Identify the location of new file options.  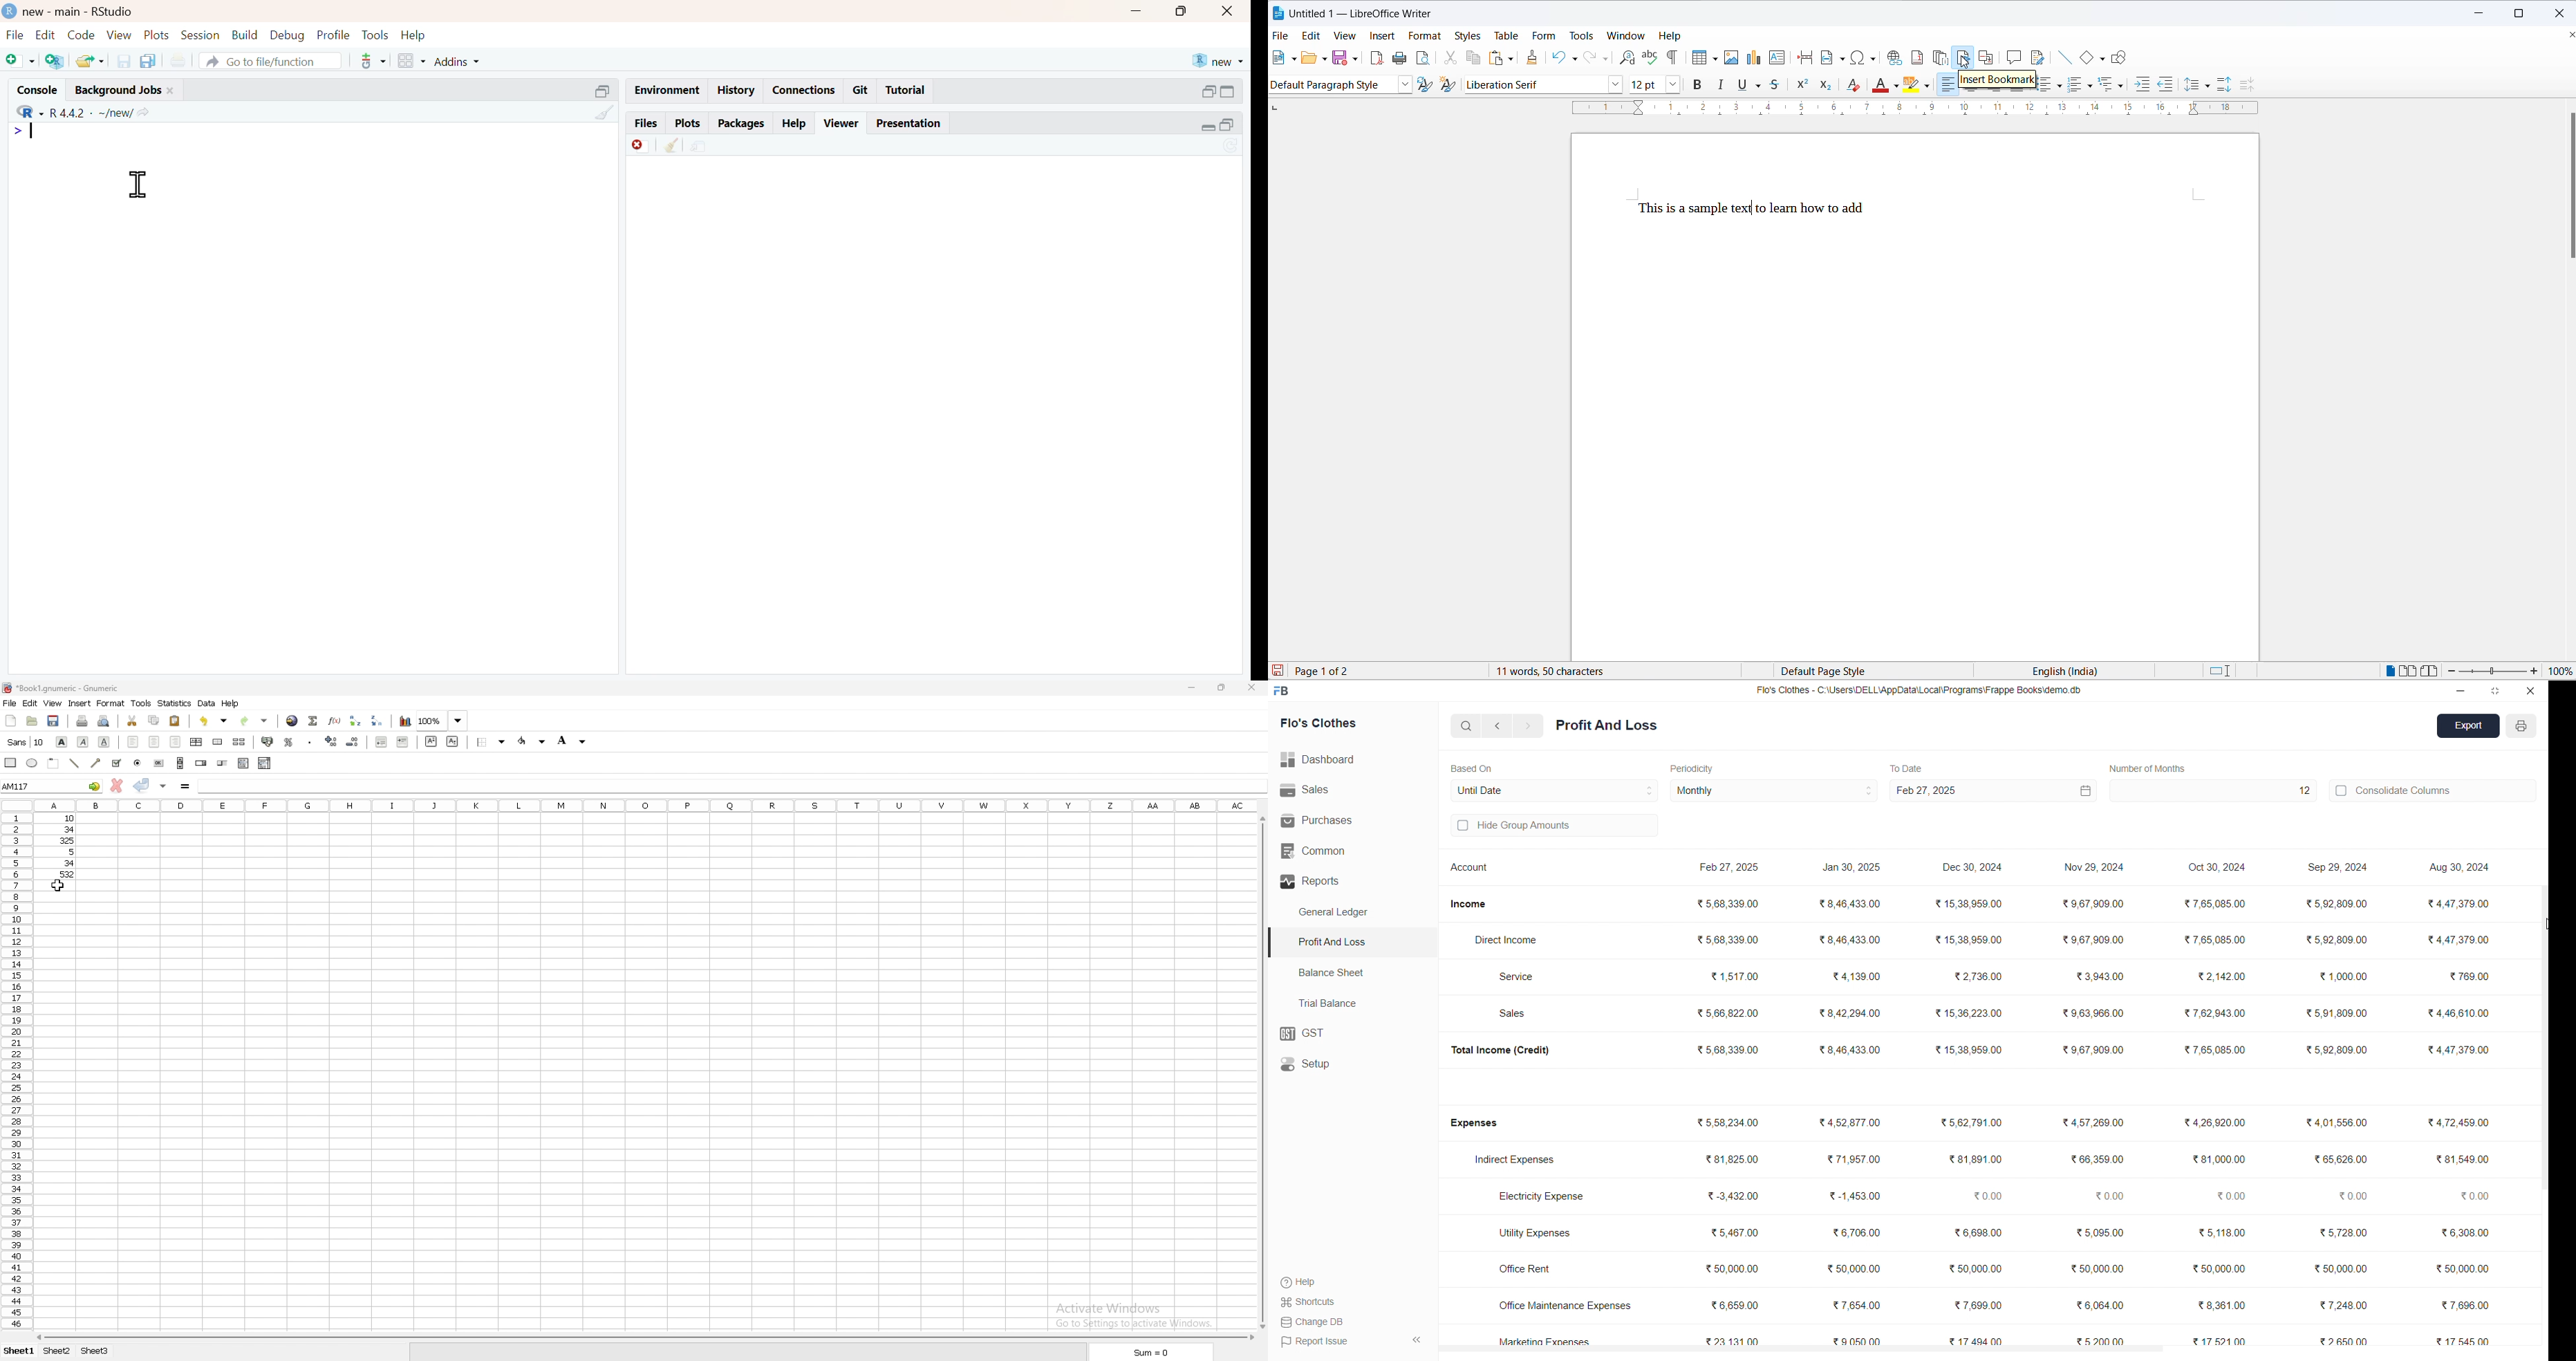
(1294, 59).